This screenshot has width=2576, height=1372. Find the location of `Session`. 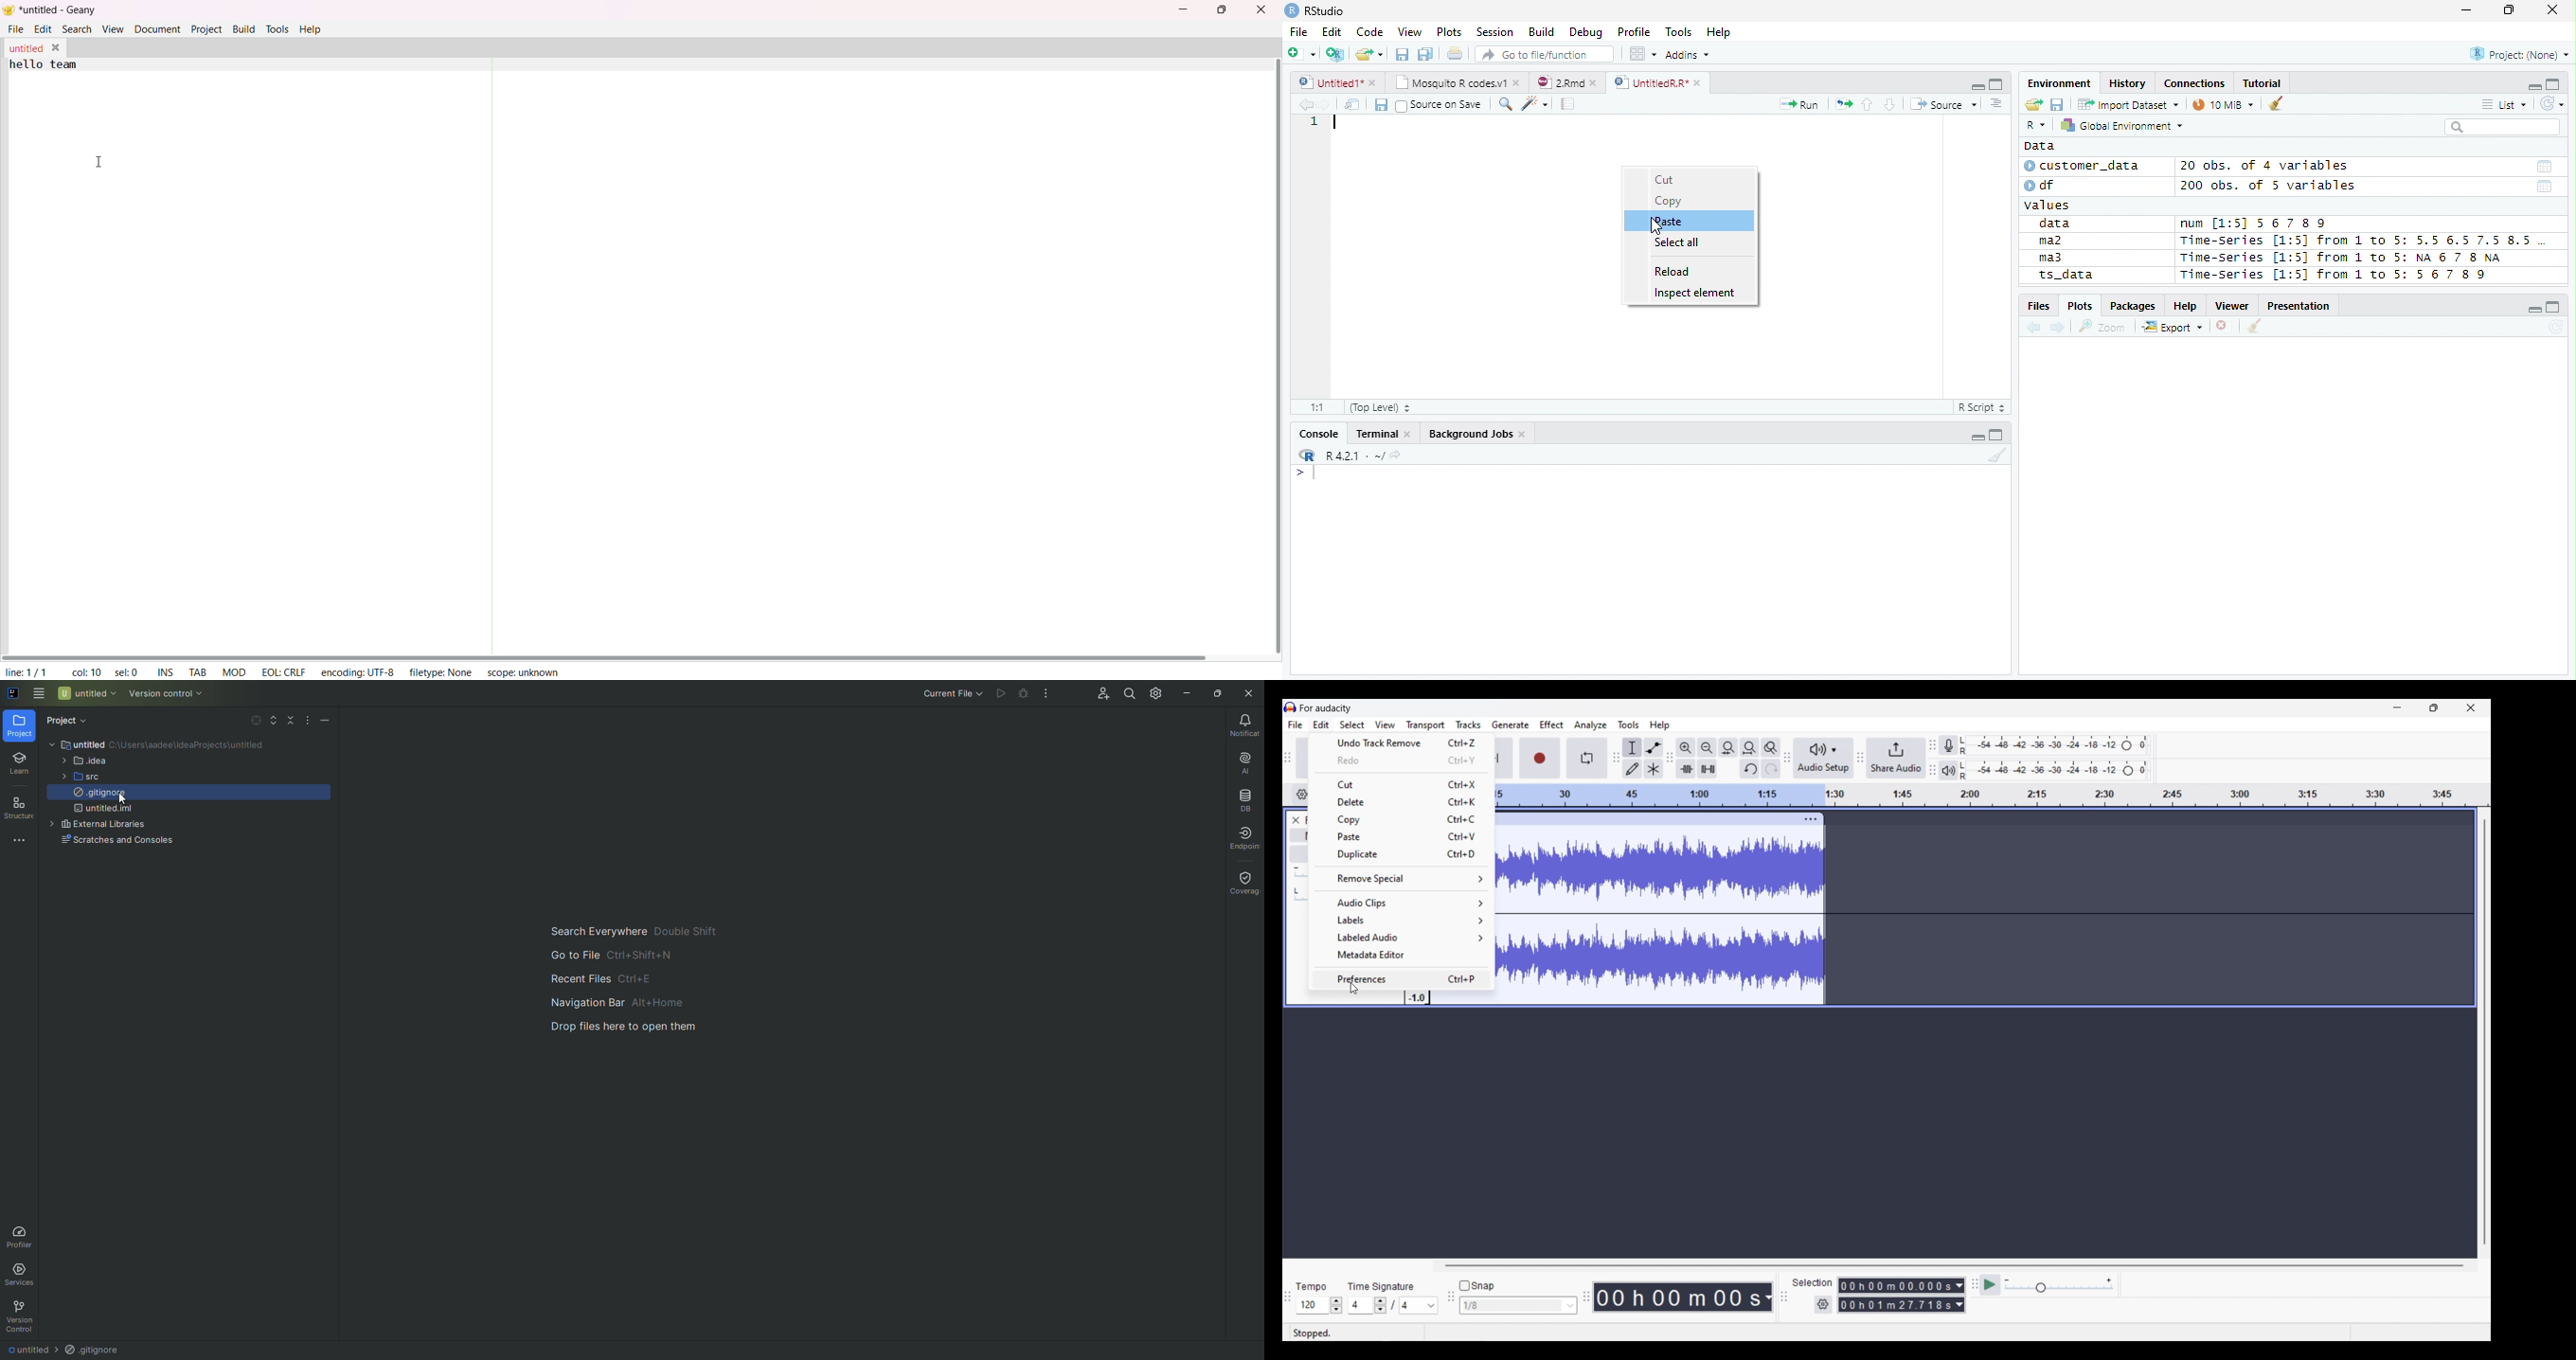

Session is located at coordinates (1494, 31).